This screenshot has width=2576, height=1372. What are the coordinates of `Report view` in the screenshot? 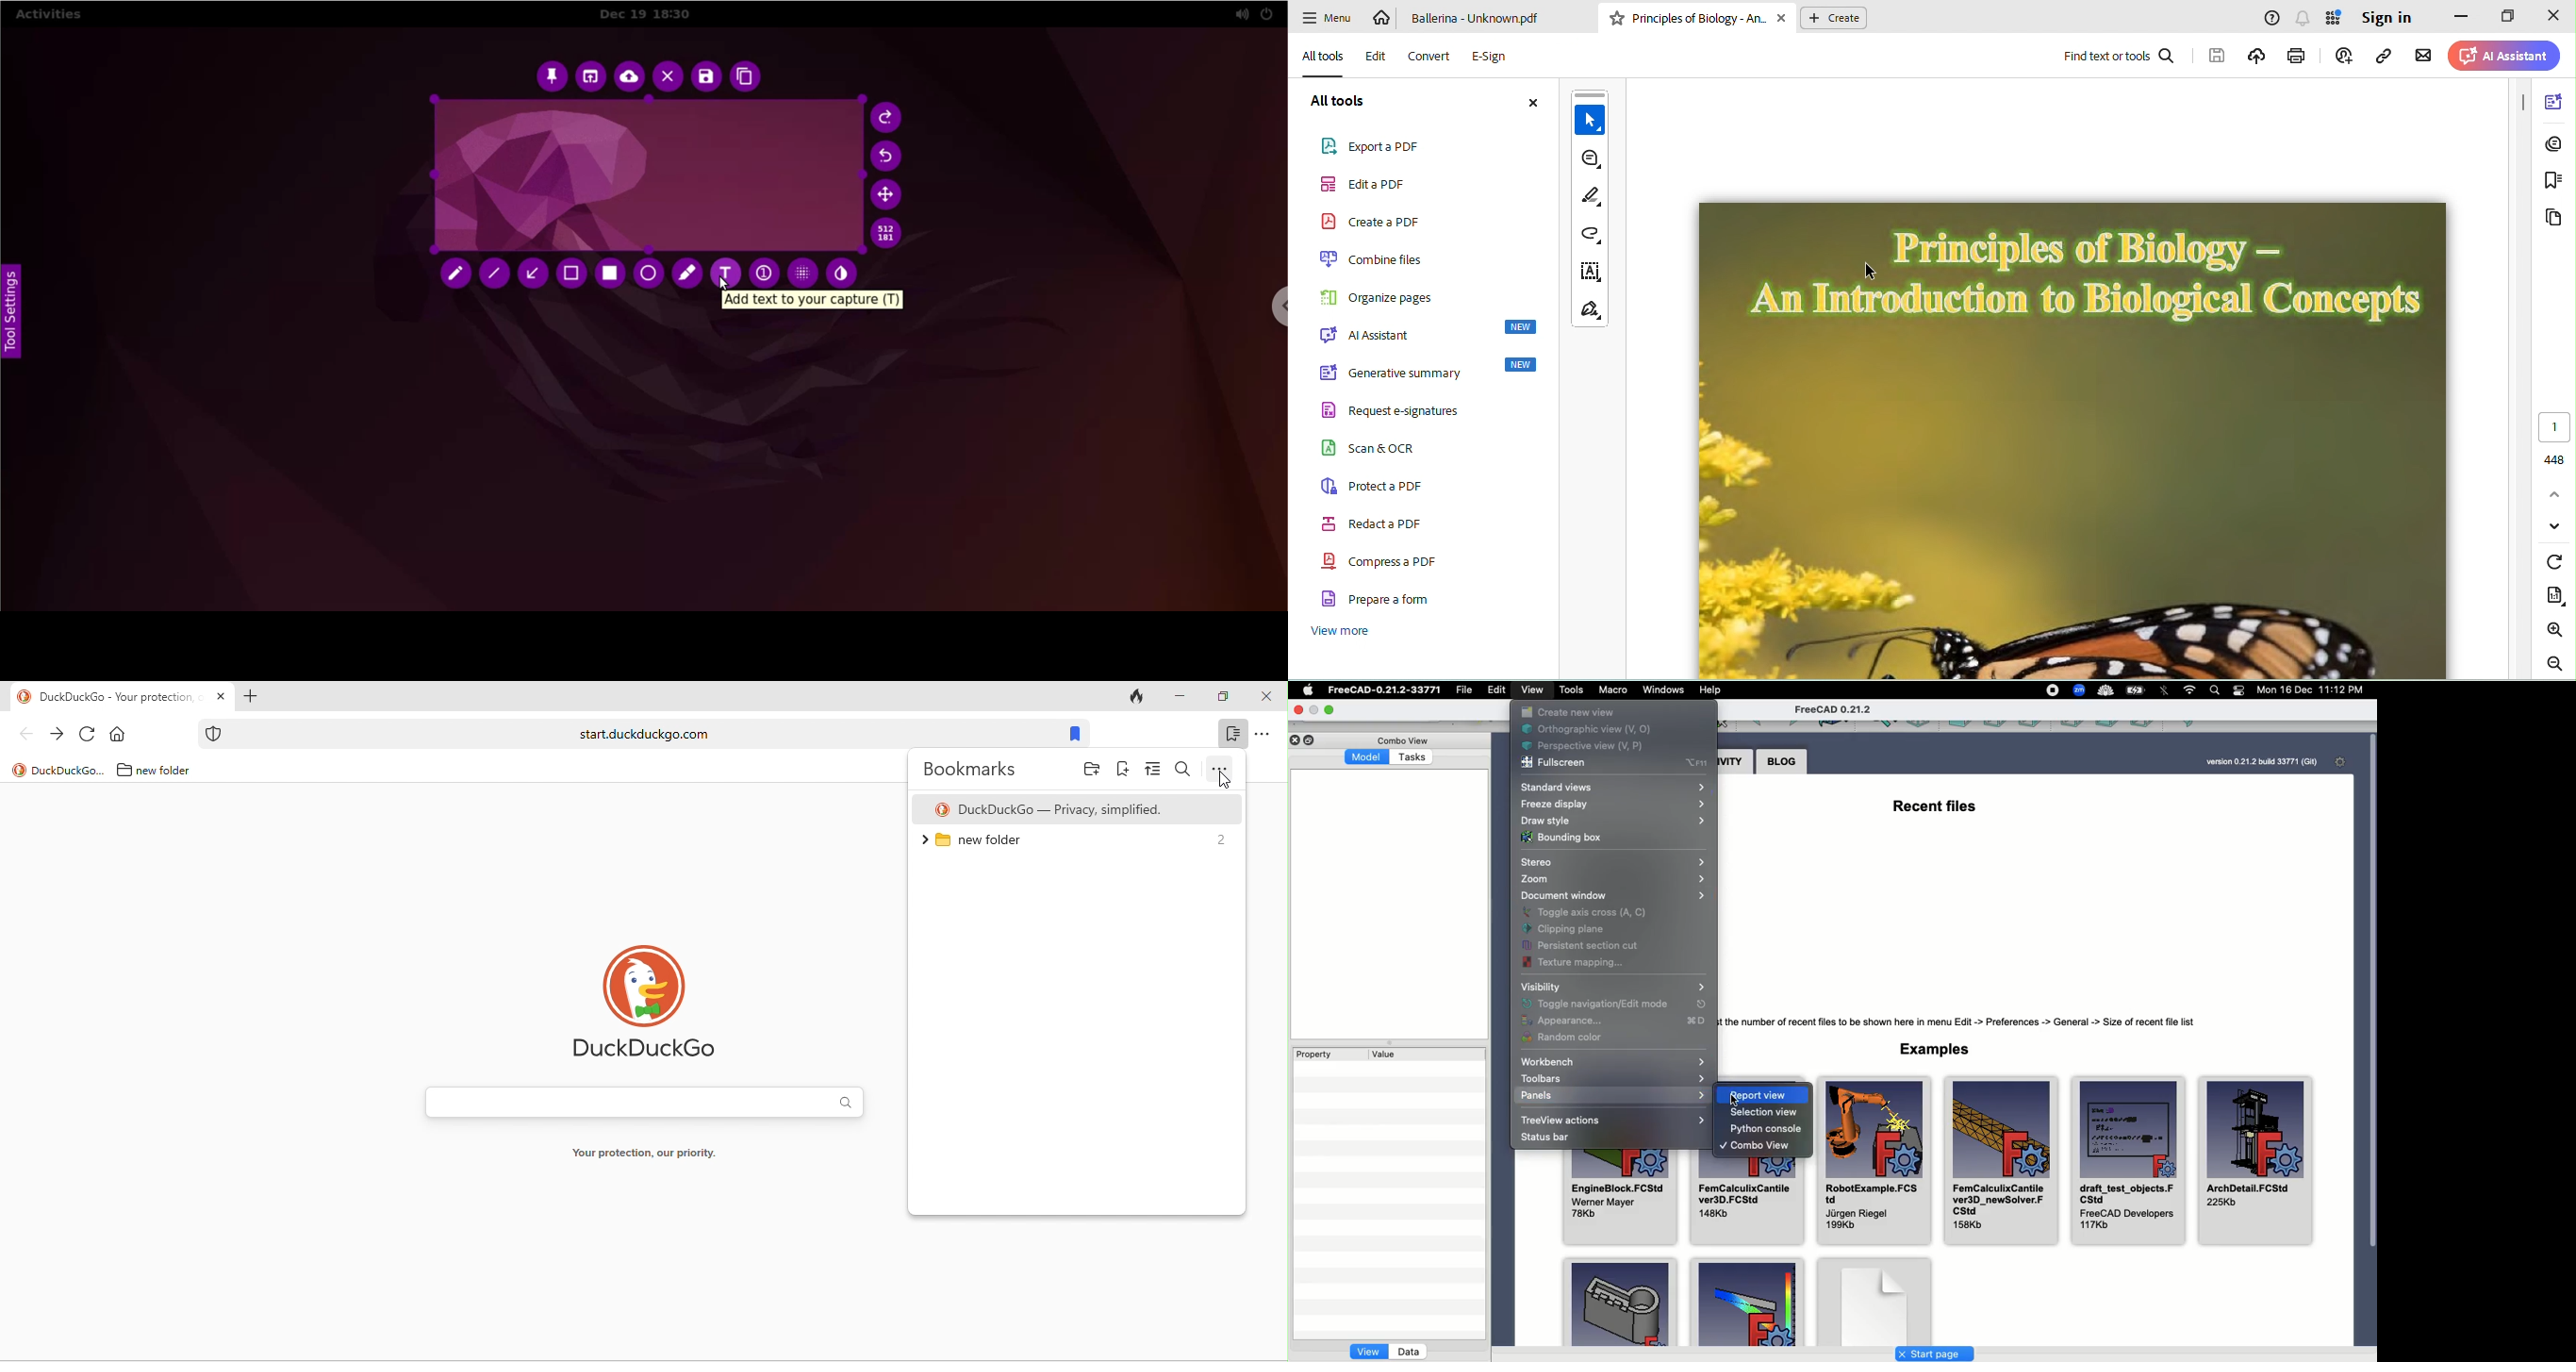 It's located at (1761, 1093).